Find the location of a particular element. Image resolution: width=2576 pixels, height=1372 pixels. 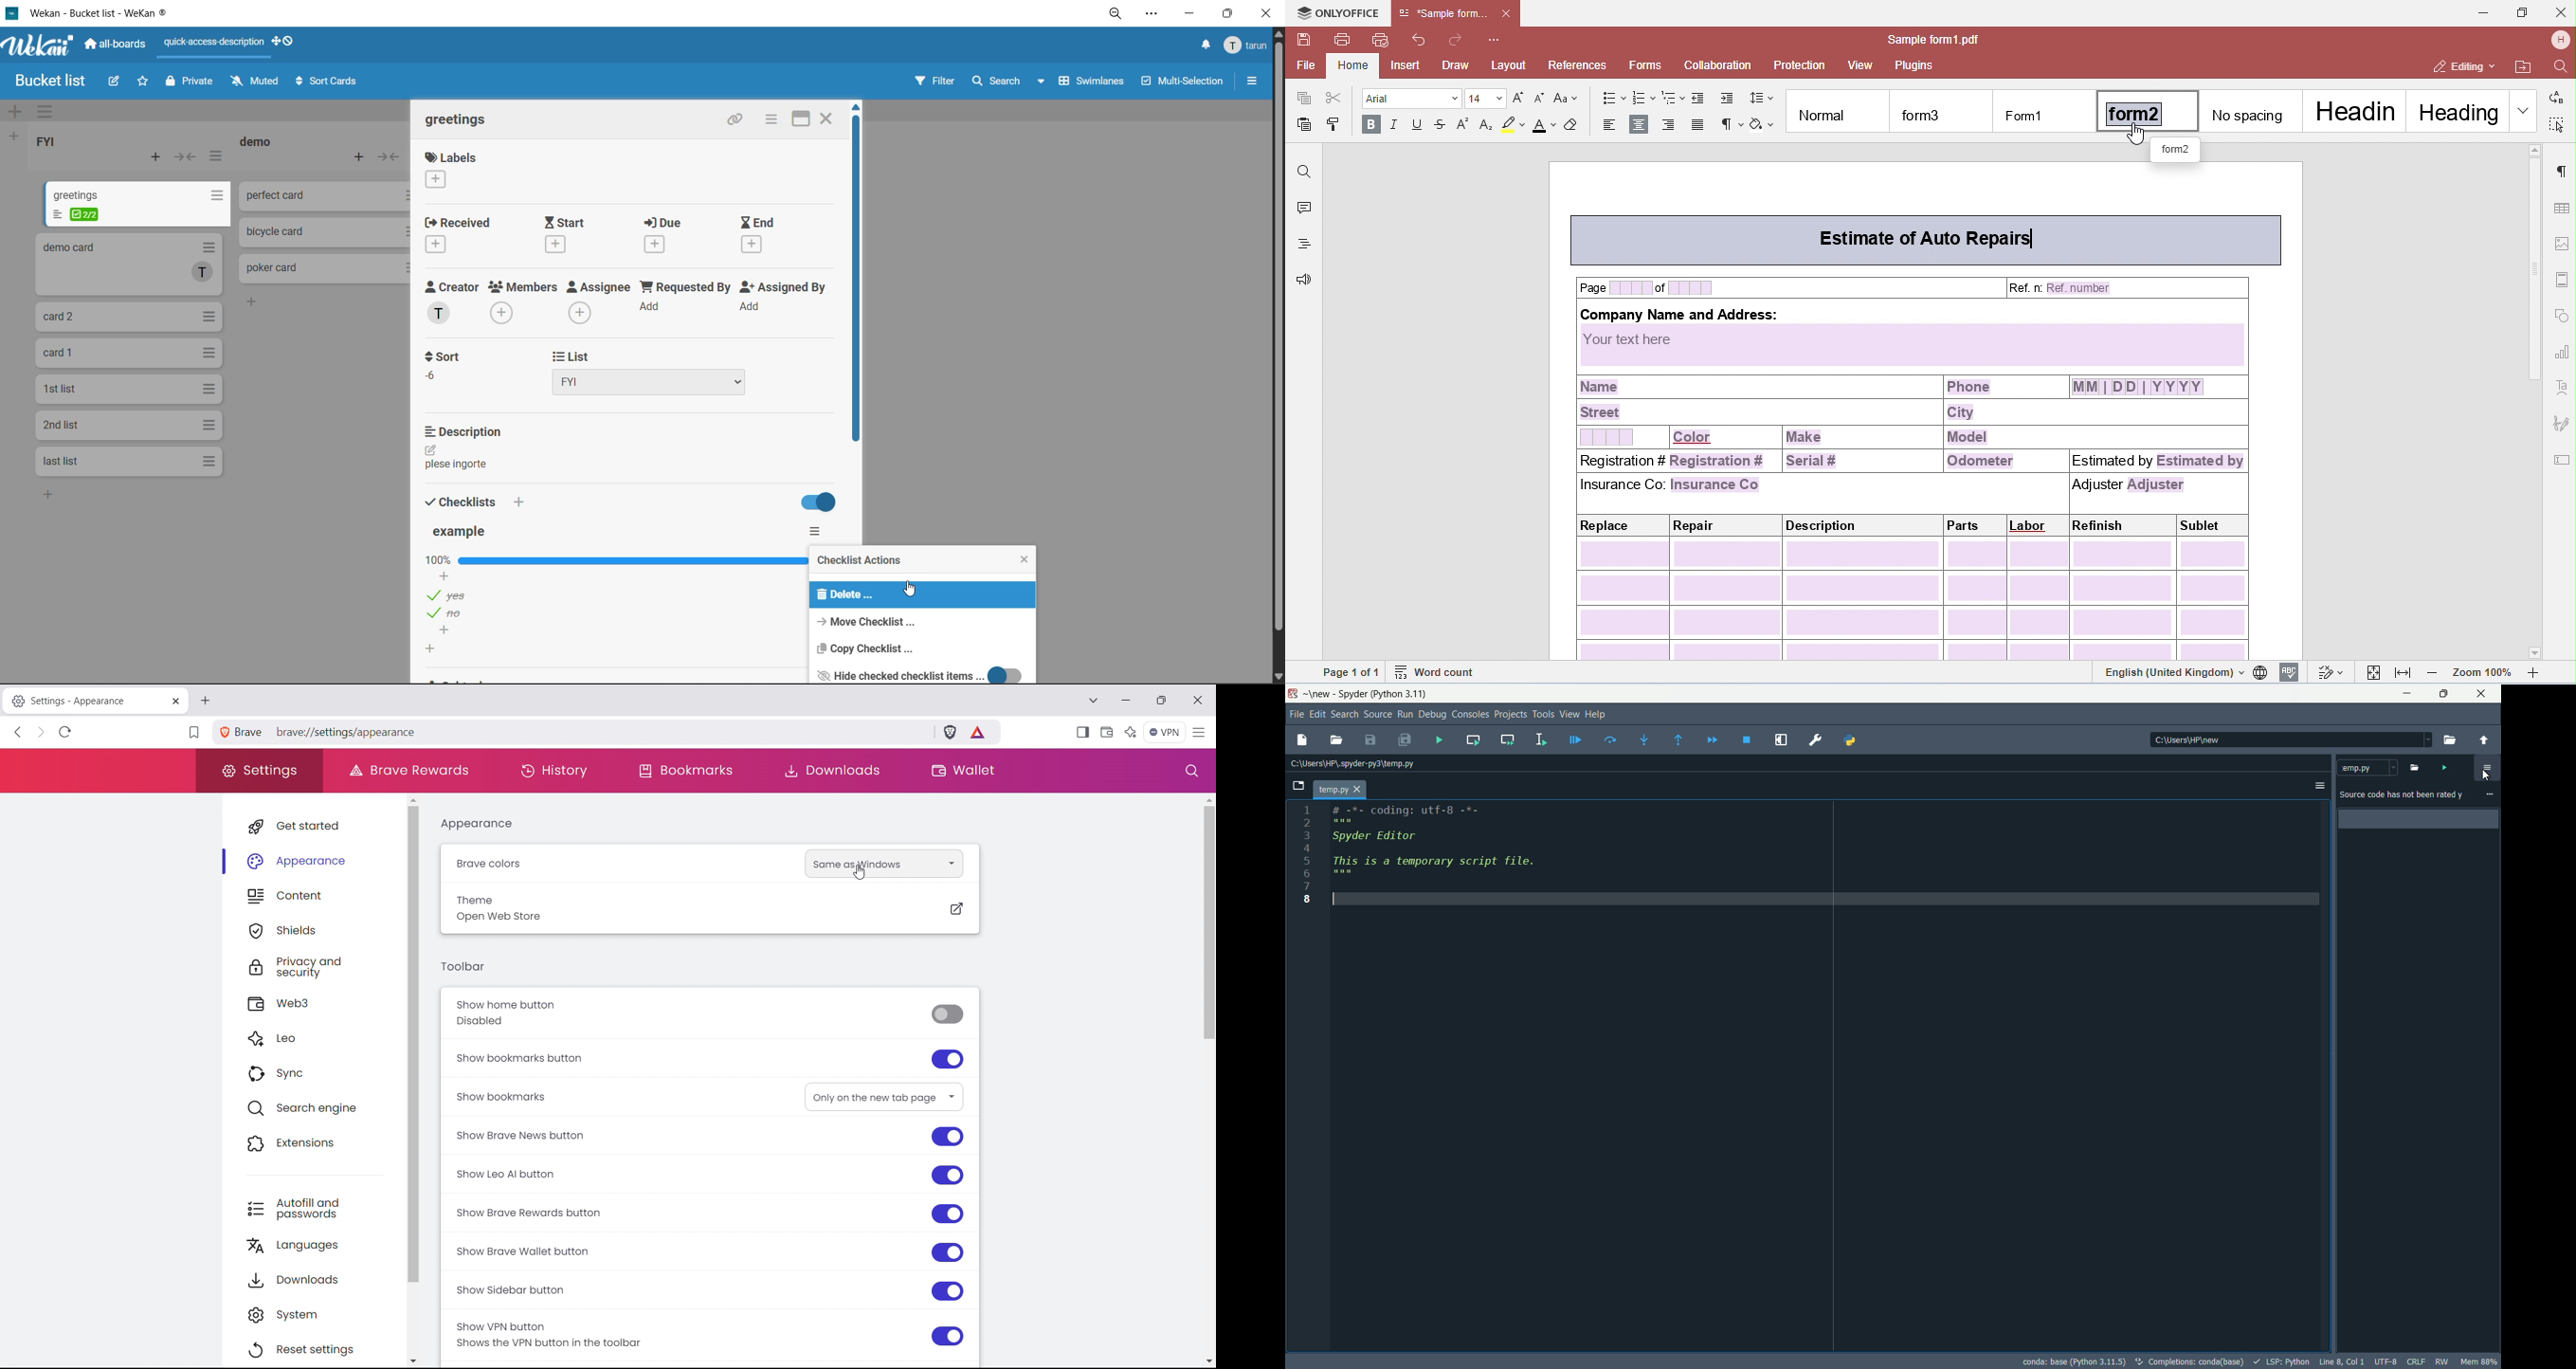

tools menu is located at coordinates (1542, 716).